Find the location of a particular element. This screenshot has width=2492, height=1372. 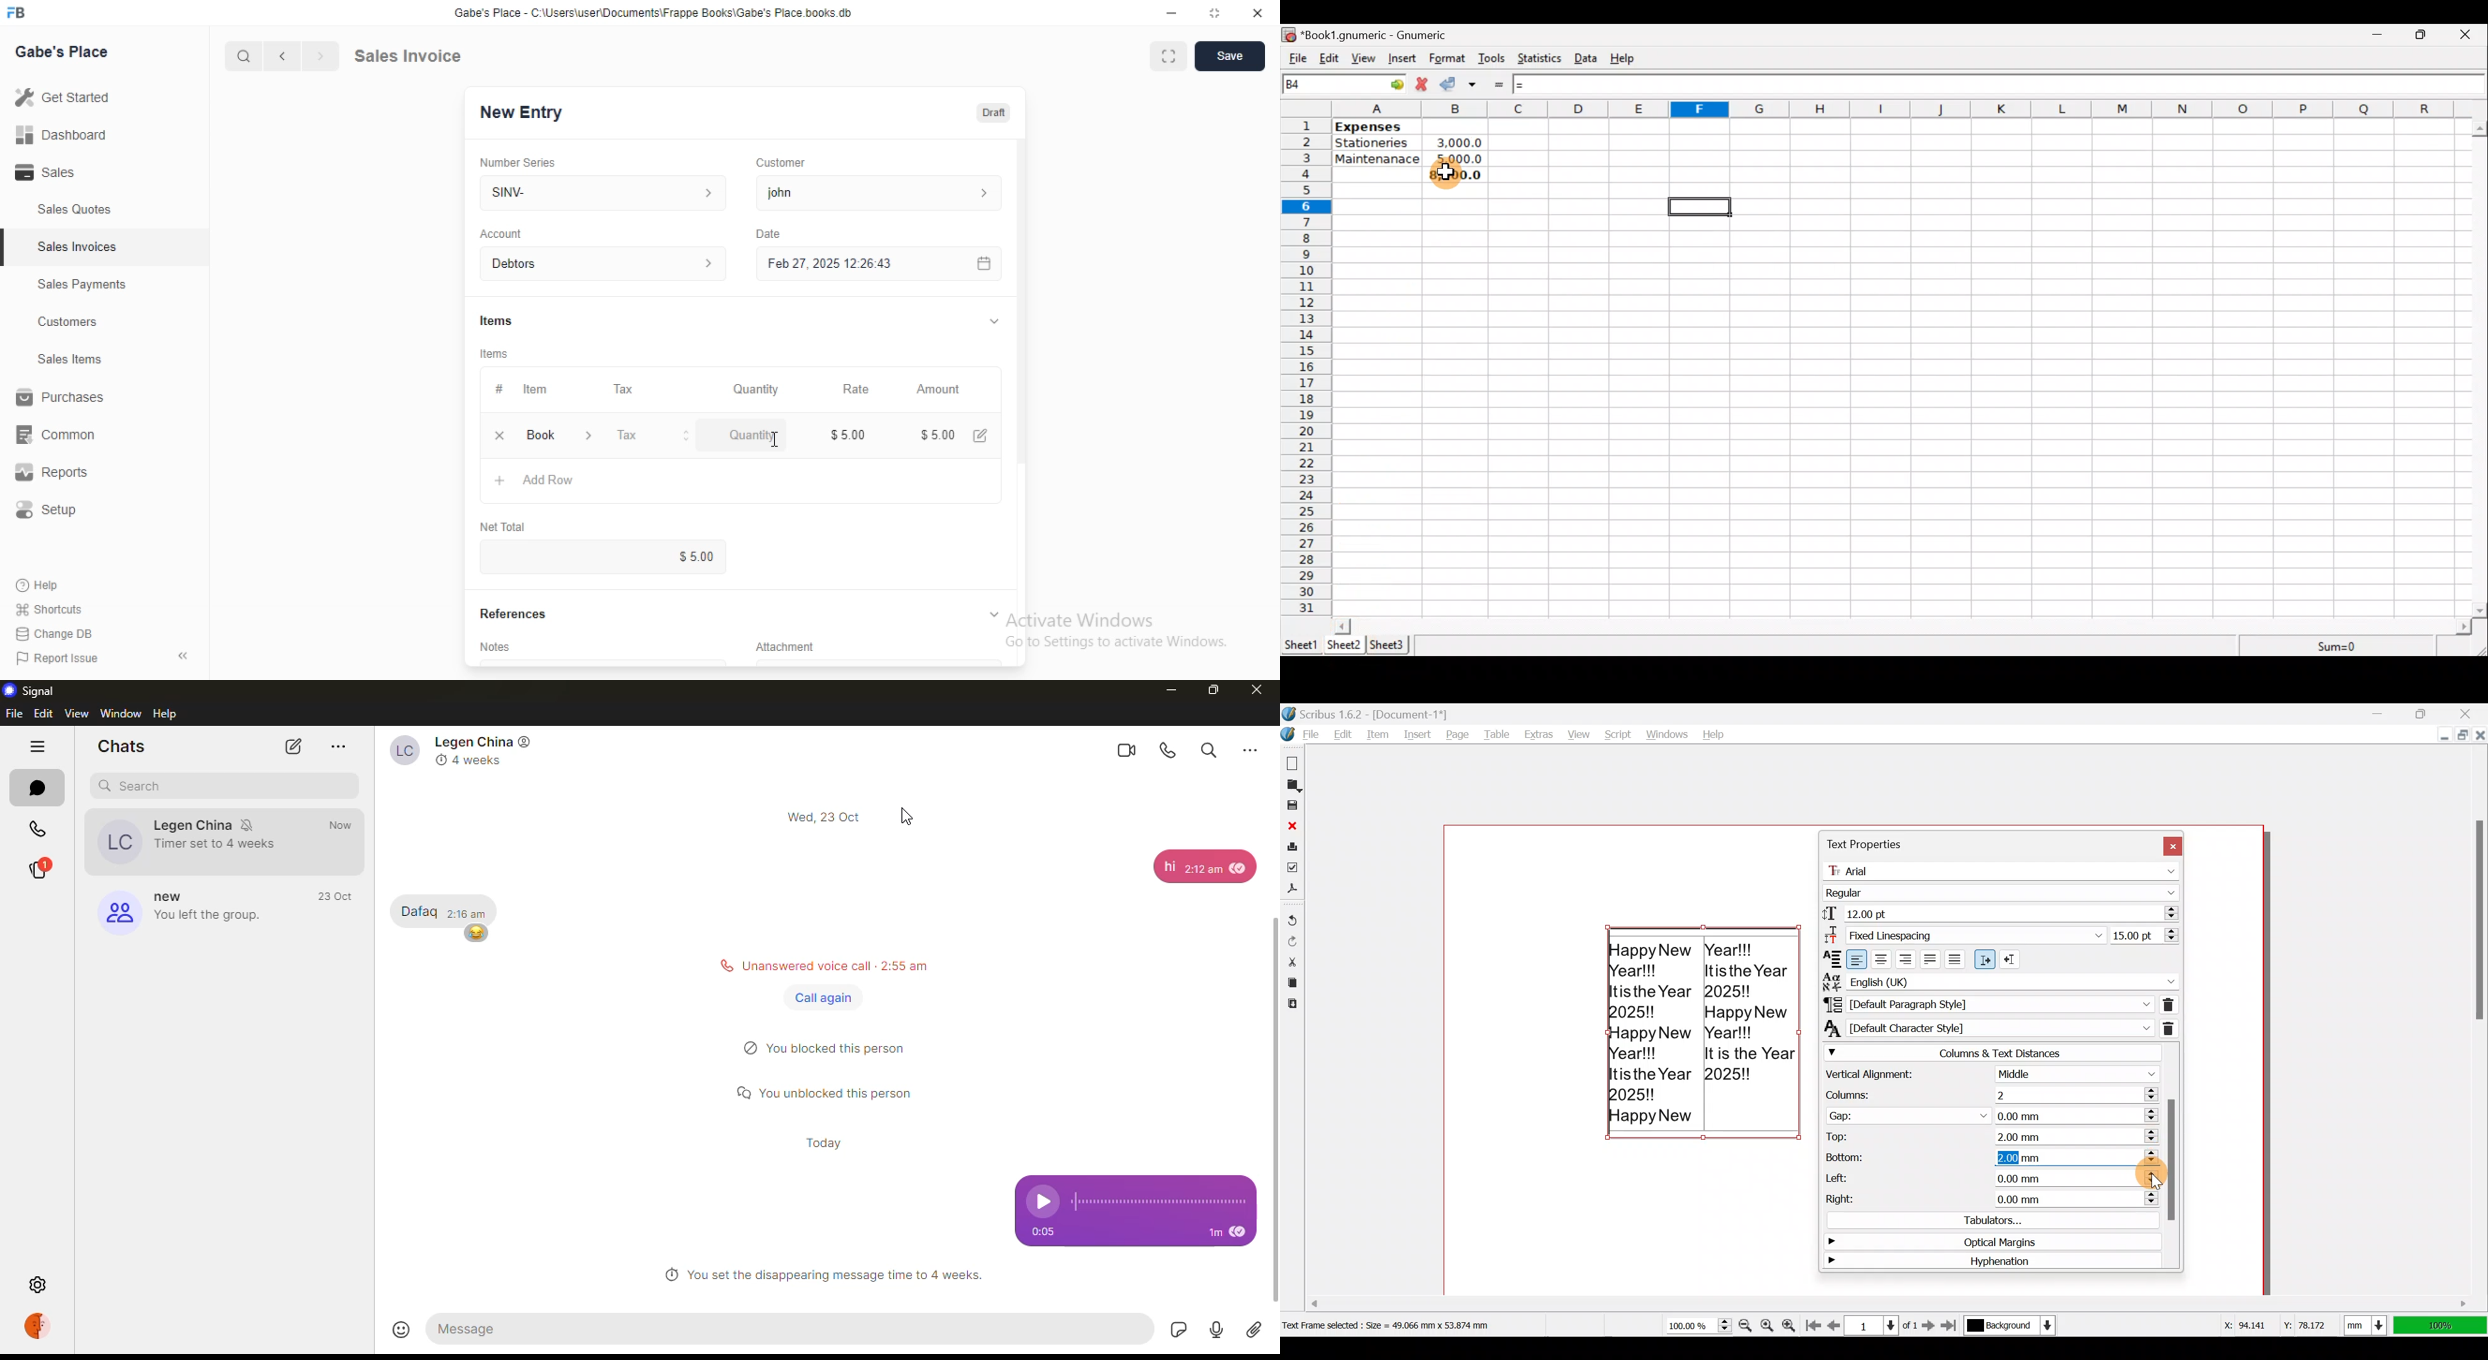

Debtors > is located at coordinates (599, 263).